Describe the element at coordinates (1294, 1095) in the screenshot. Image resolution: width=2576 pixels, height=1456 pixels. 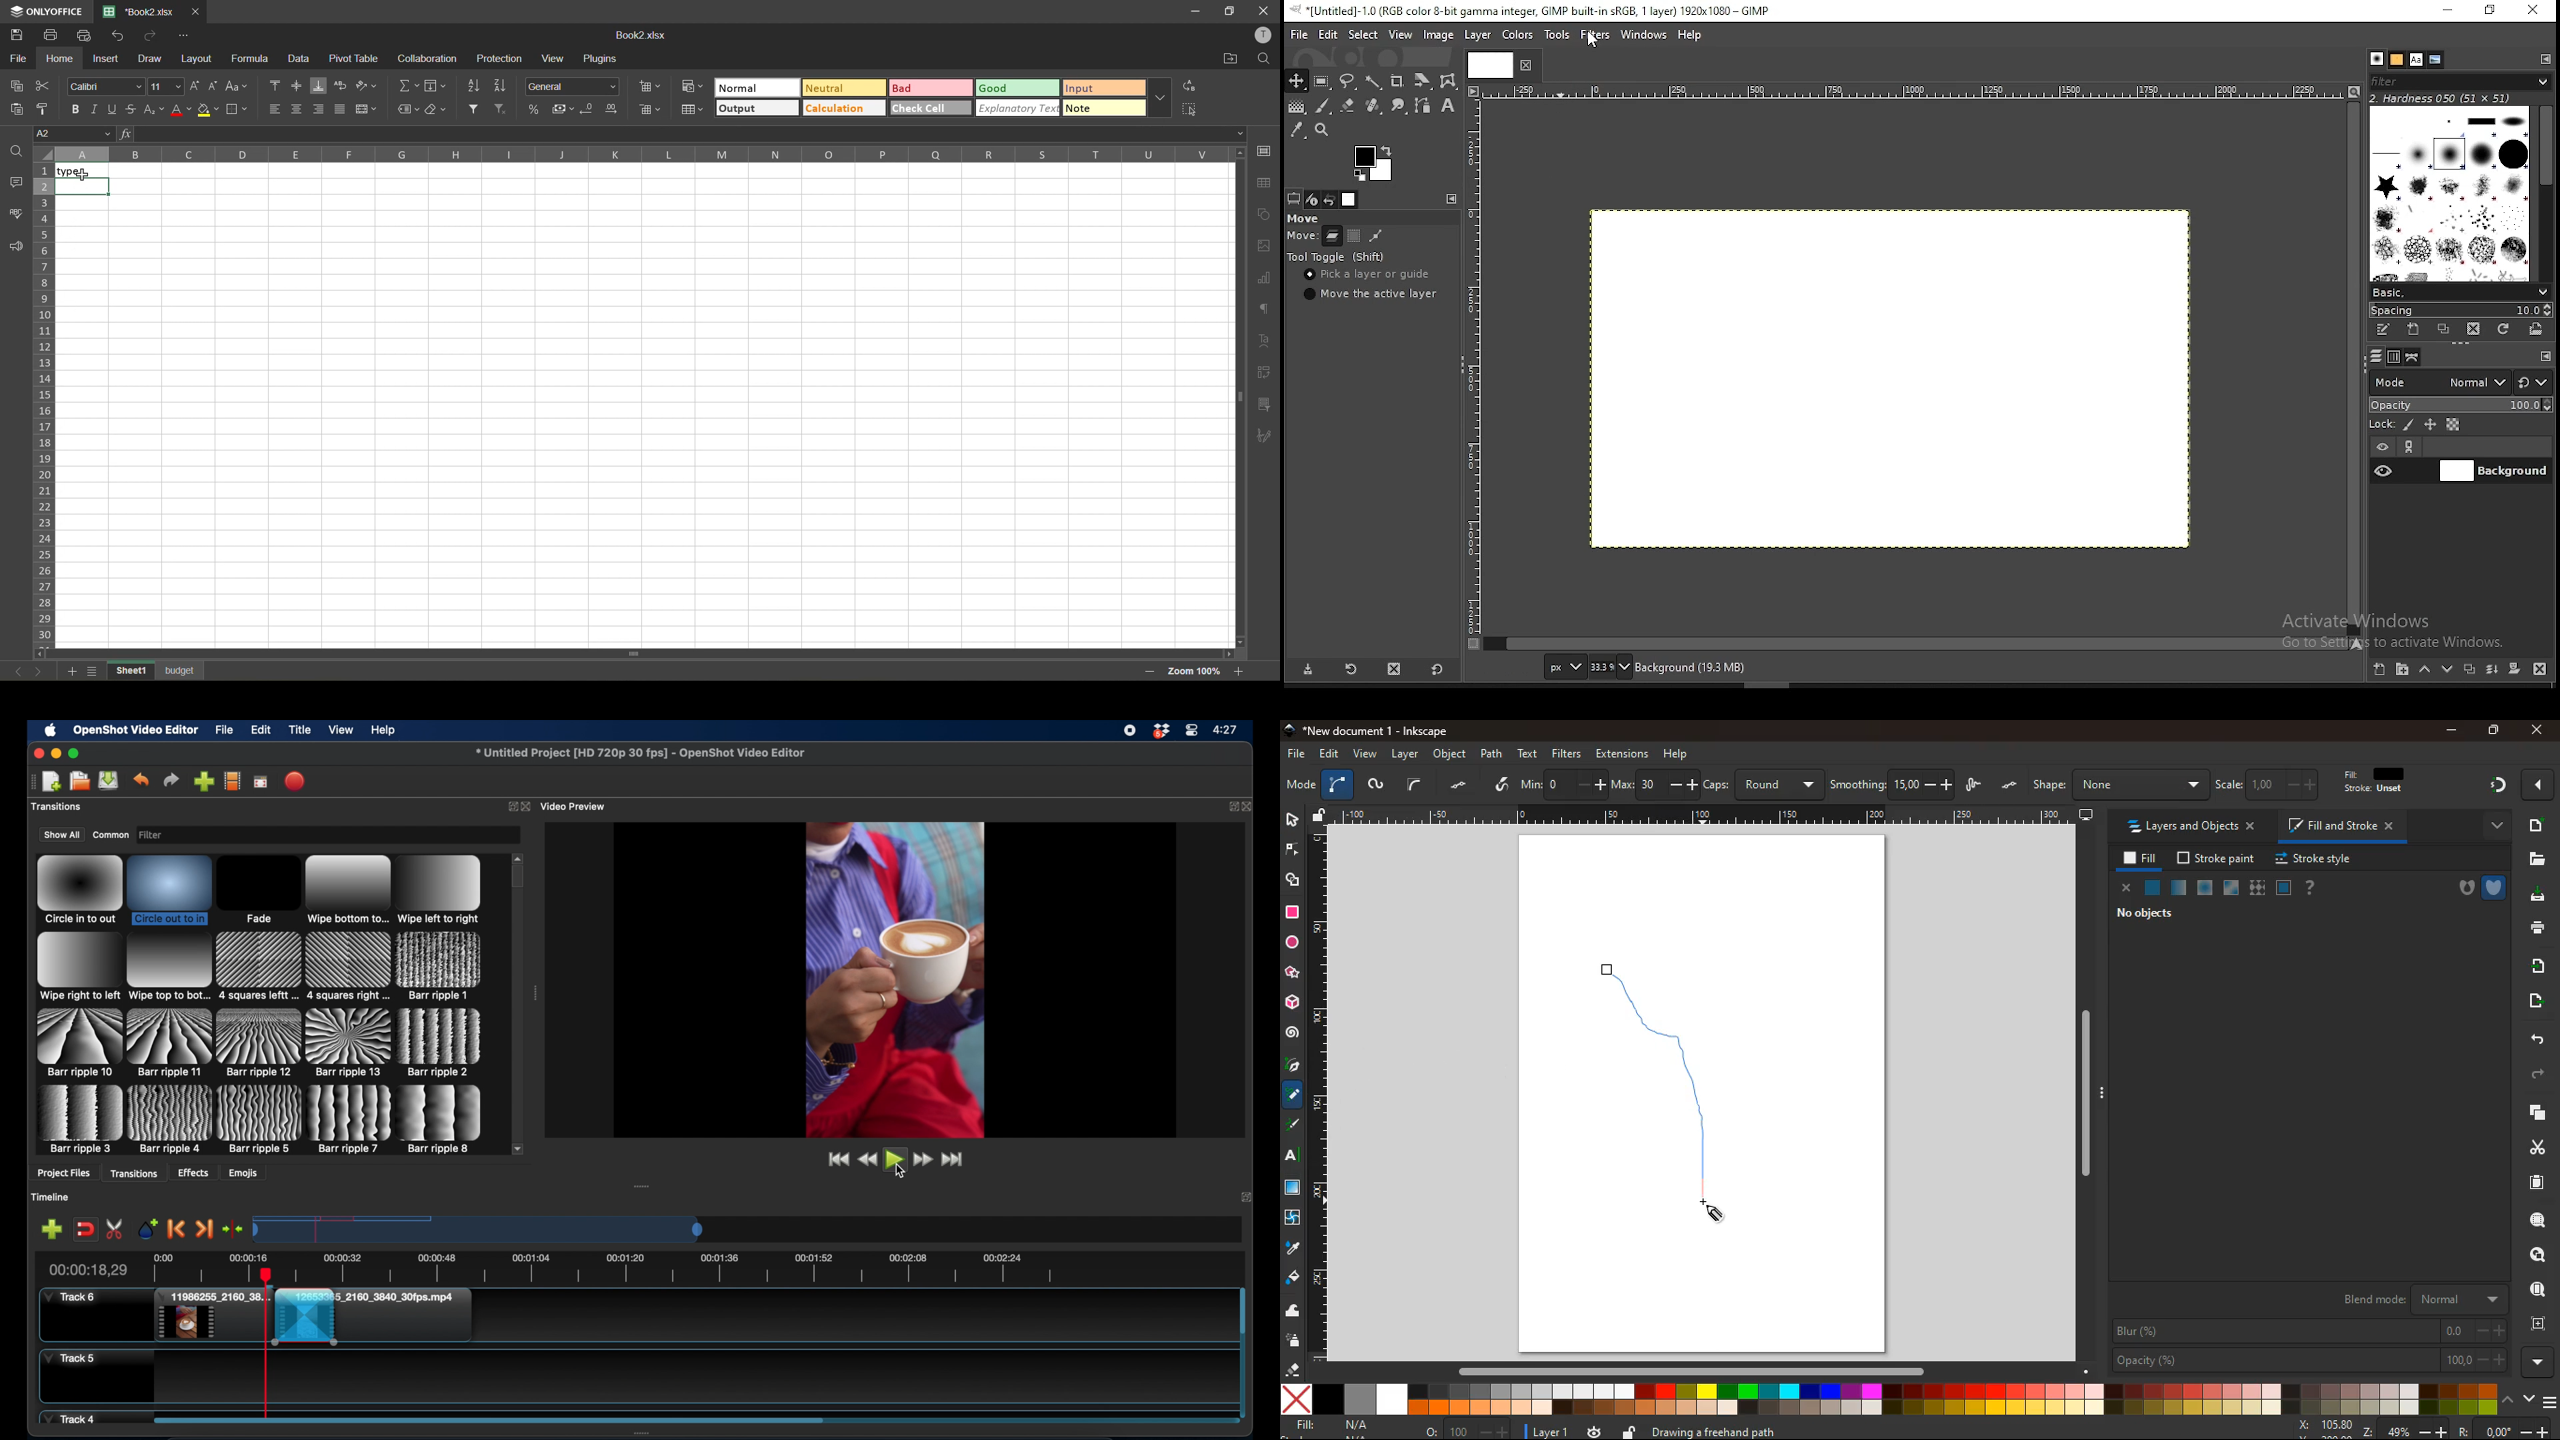
I see `pencil took` at that location.